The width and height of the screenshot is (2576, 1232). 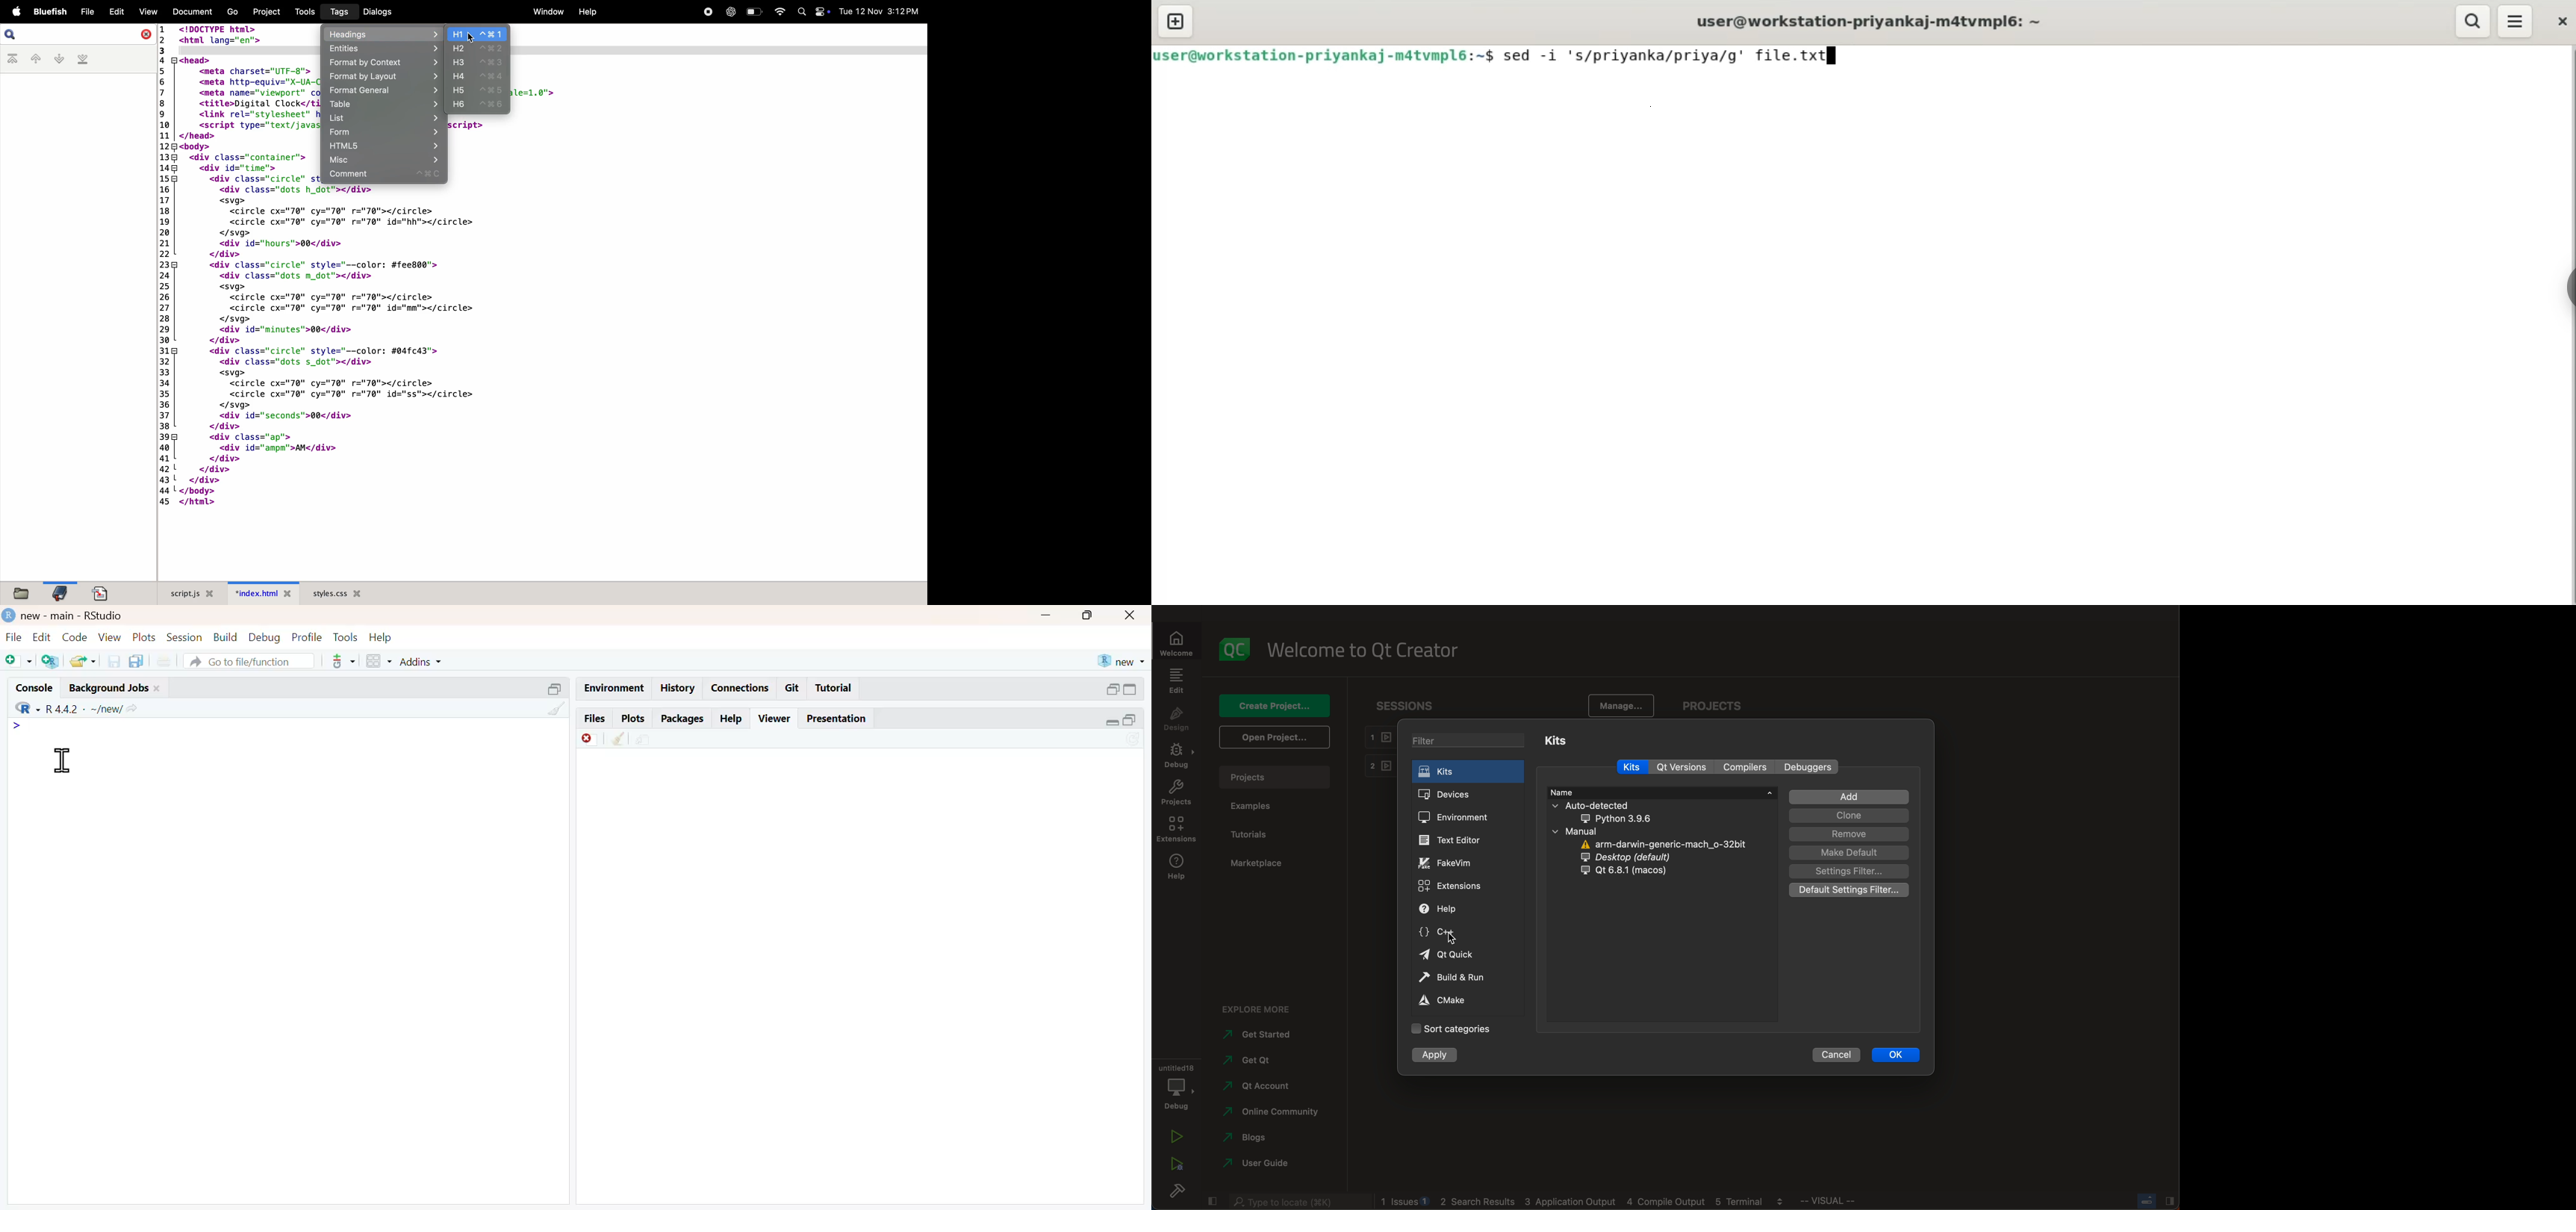 What do you see at coordinates (13, 637) in the screenshot?
I see `file` at bounding box center [13, 637].